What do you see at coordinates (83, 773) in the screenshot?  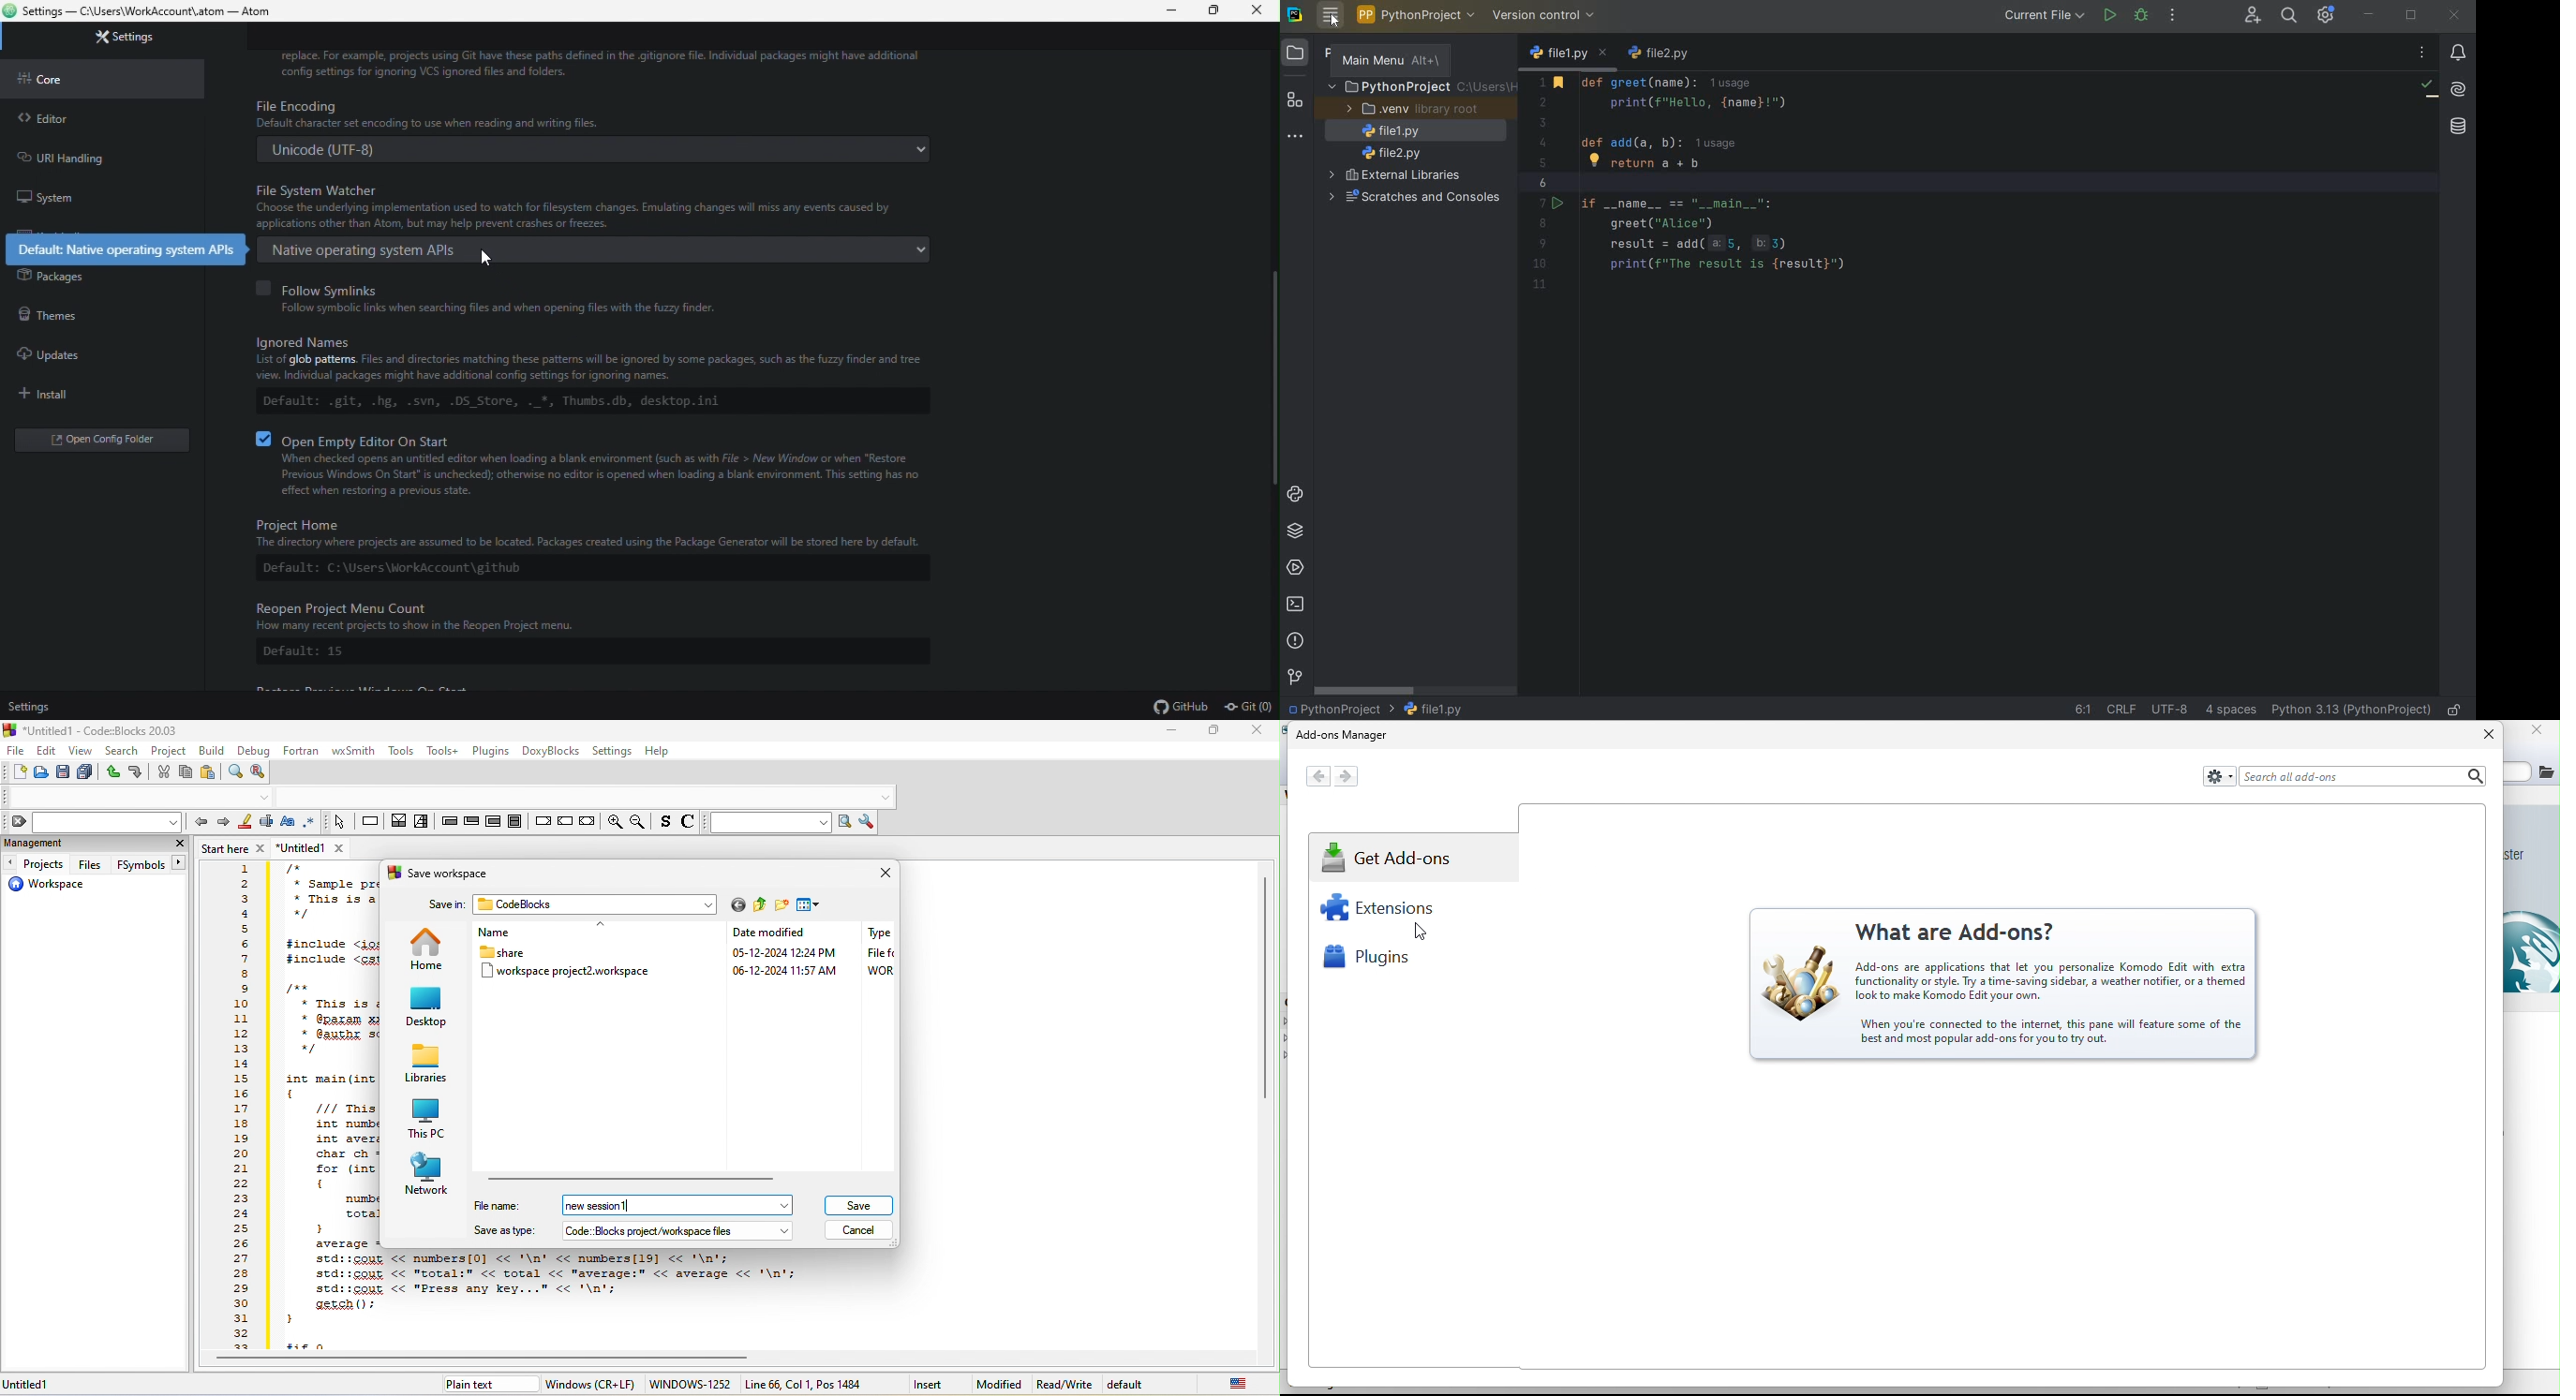 I see `save everything` at bounding box center [83, 773].